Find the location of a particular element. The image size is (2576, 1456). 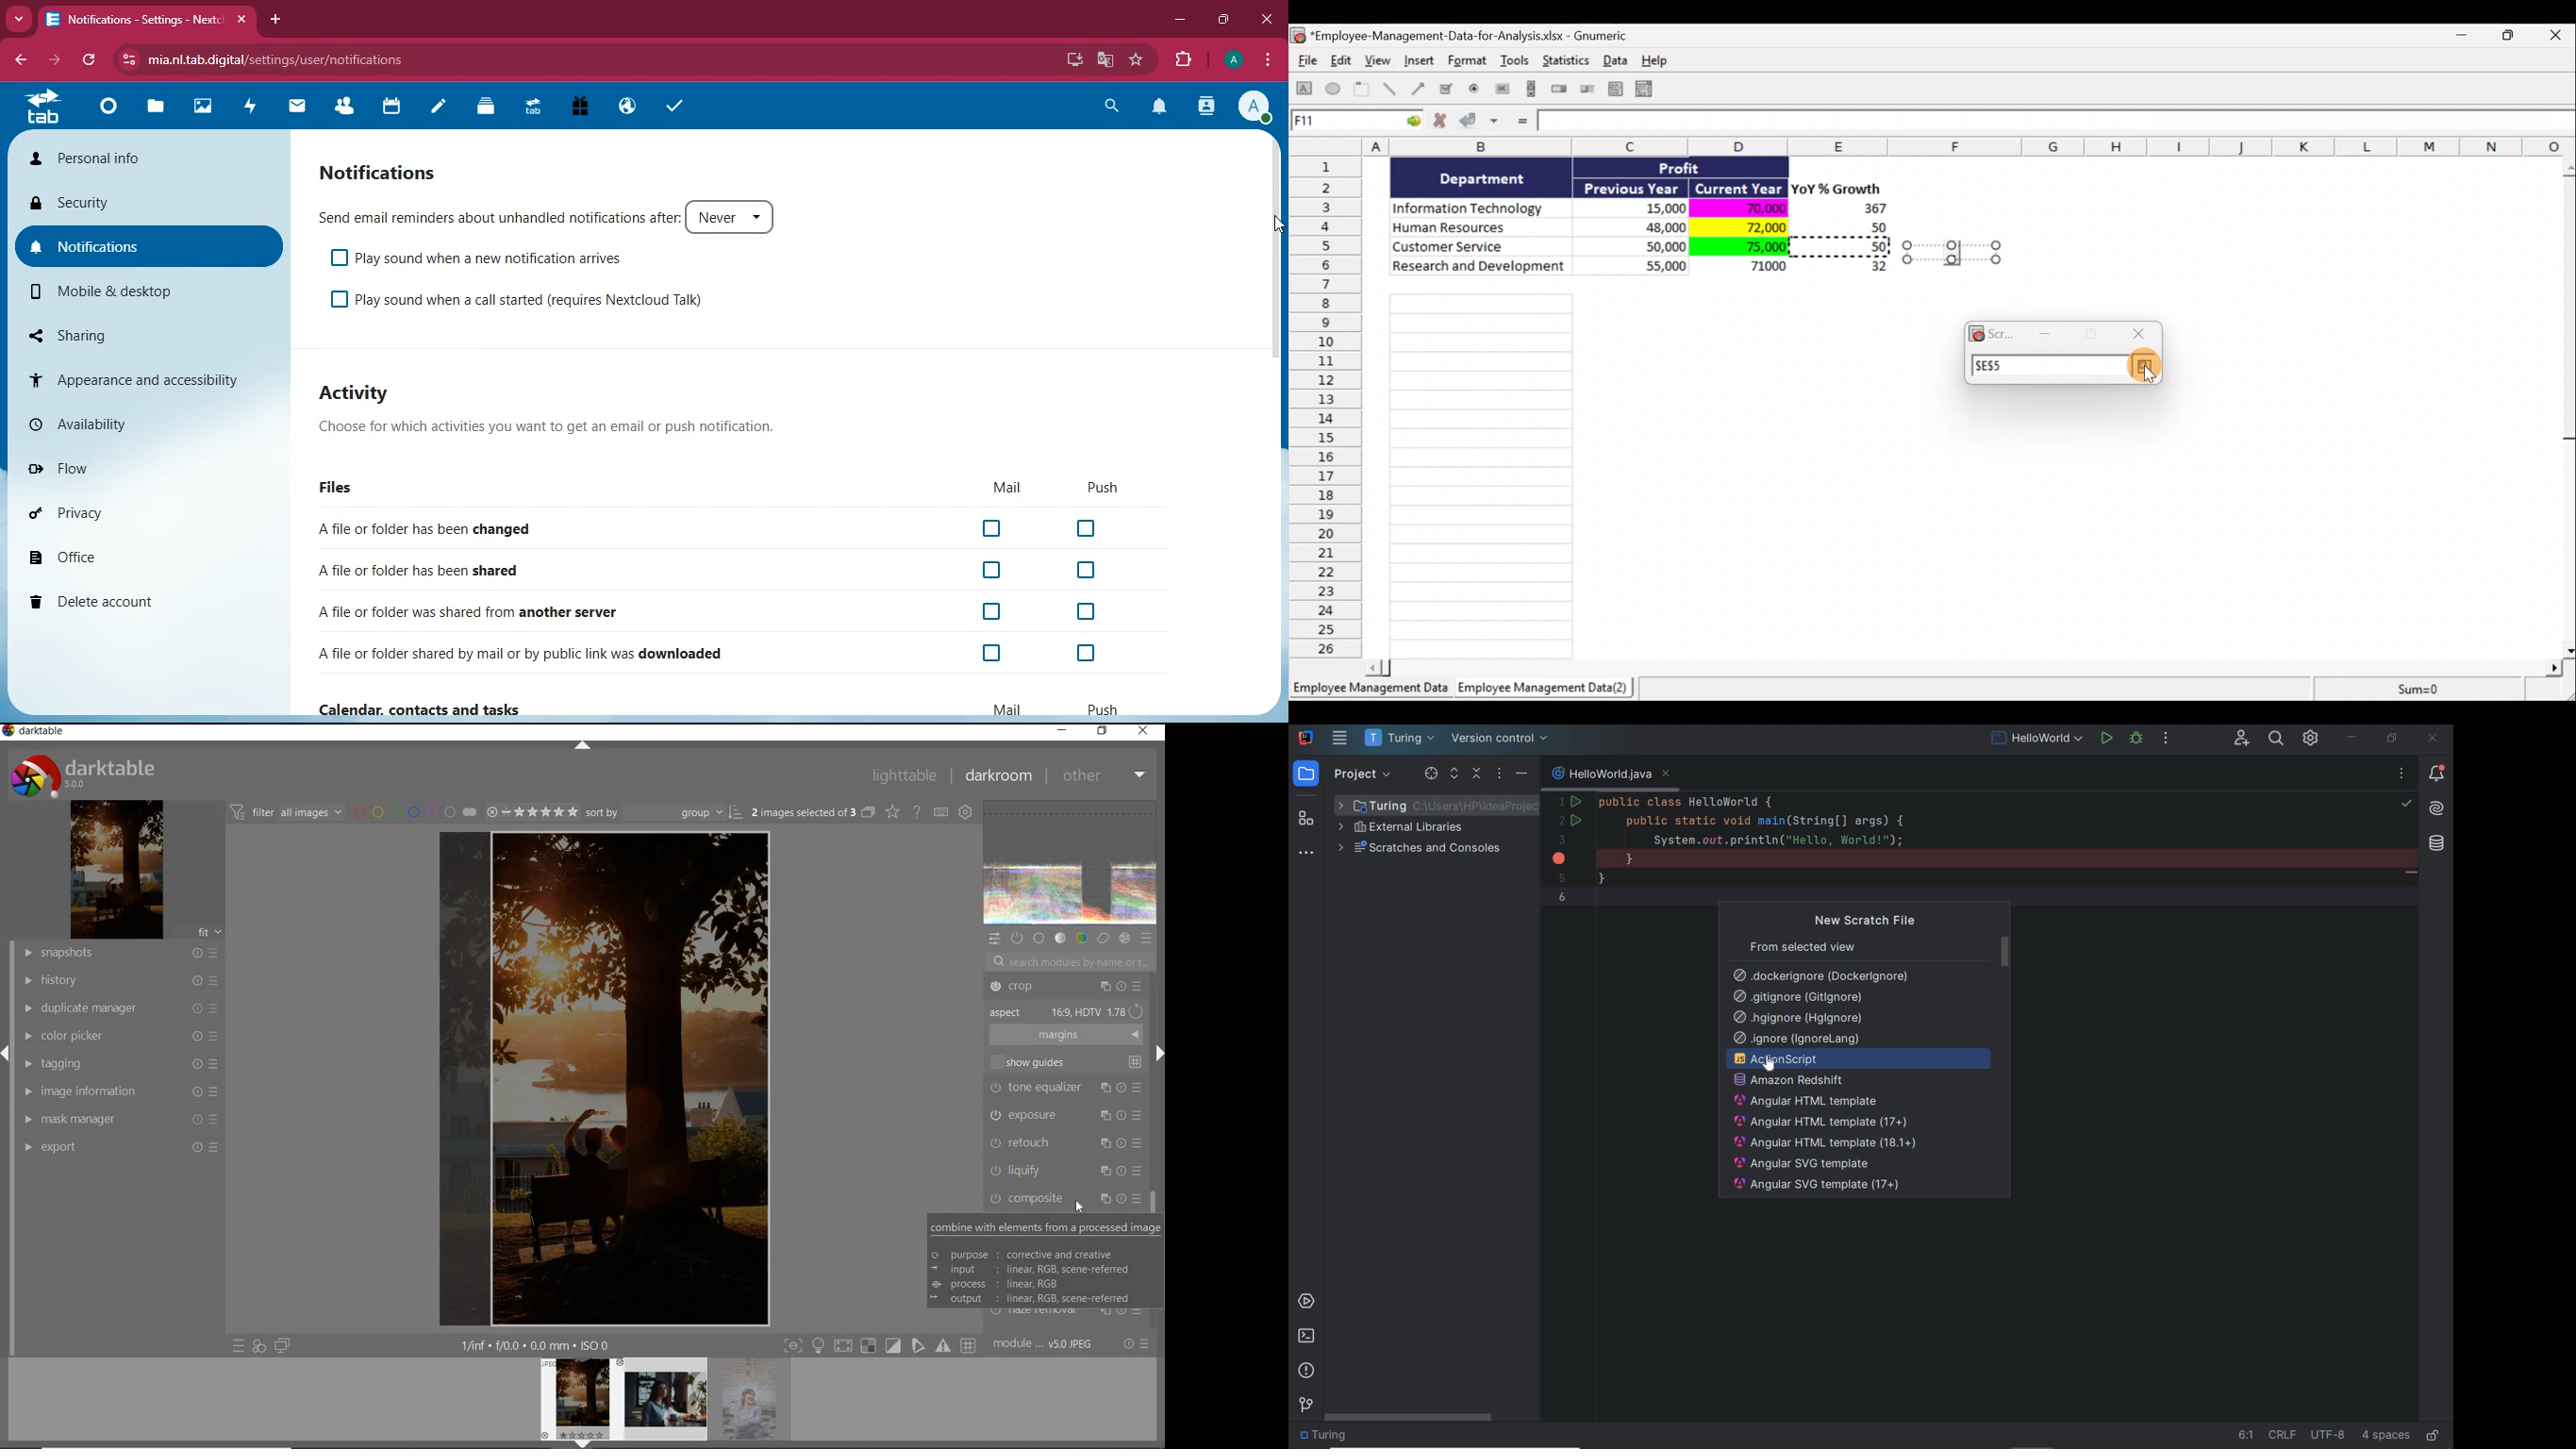

Notifications- Setting - Noted is located at coordinates (137, 21).